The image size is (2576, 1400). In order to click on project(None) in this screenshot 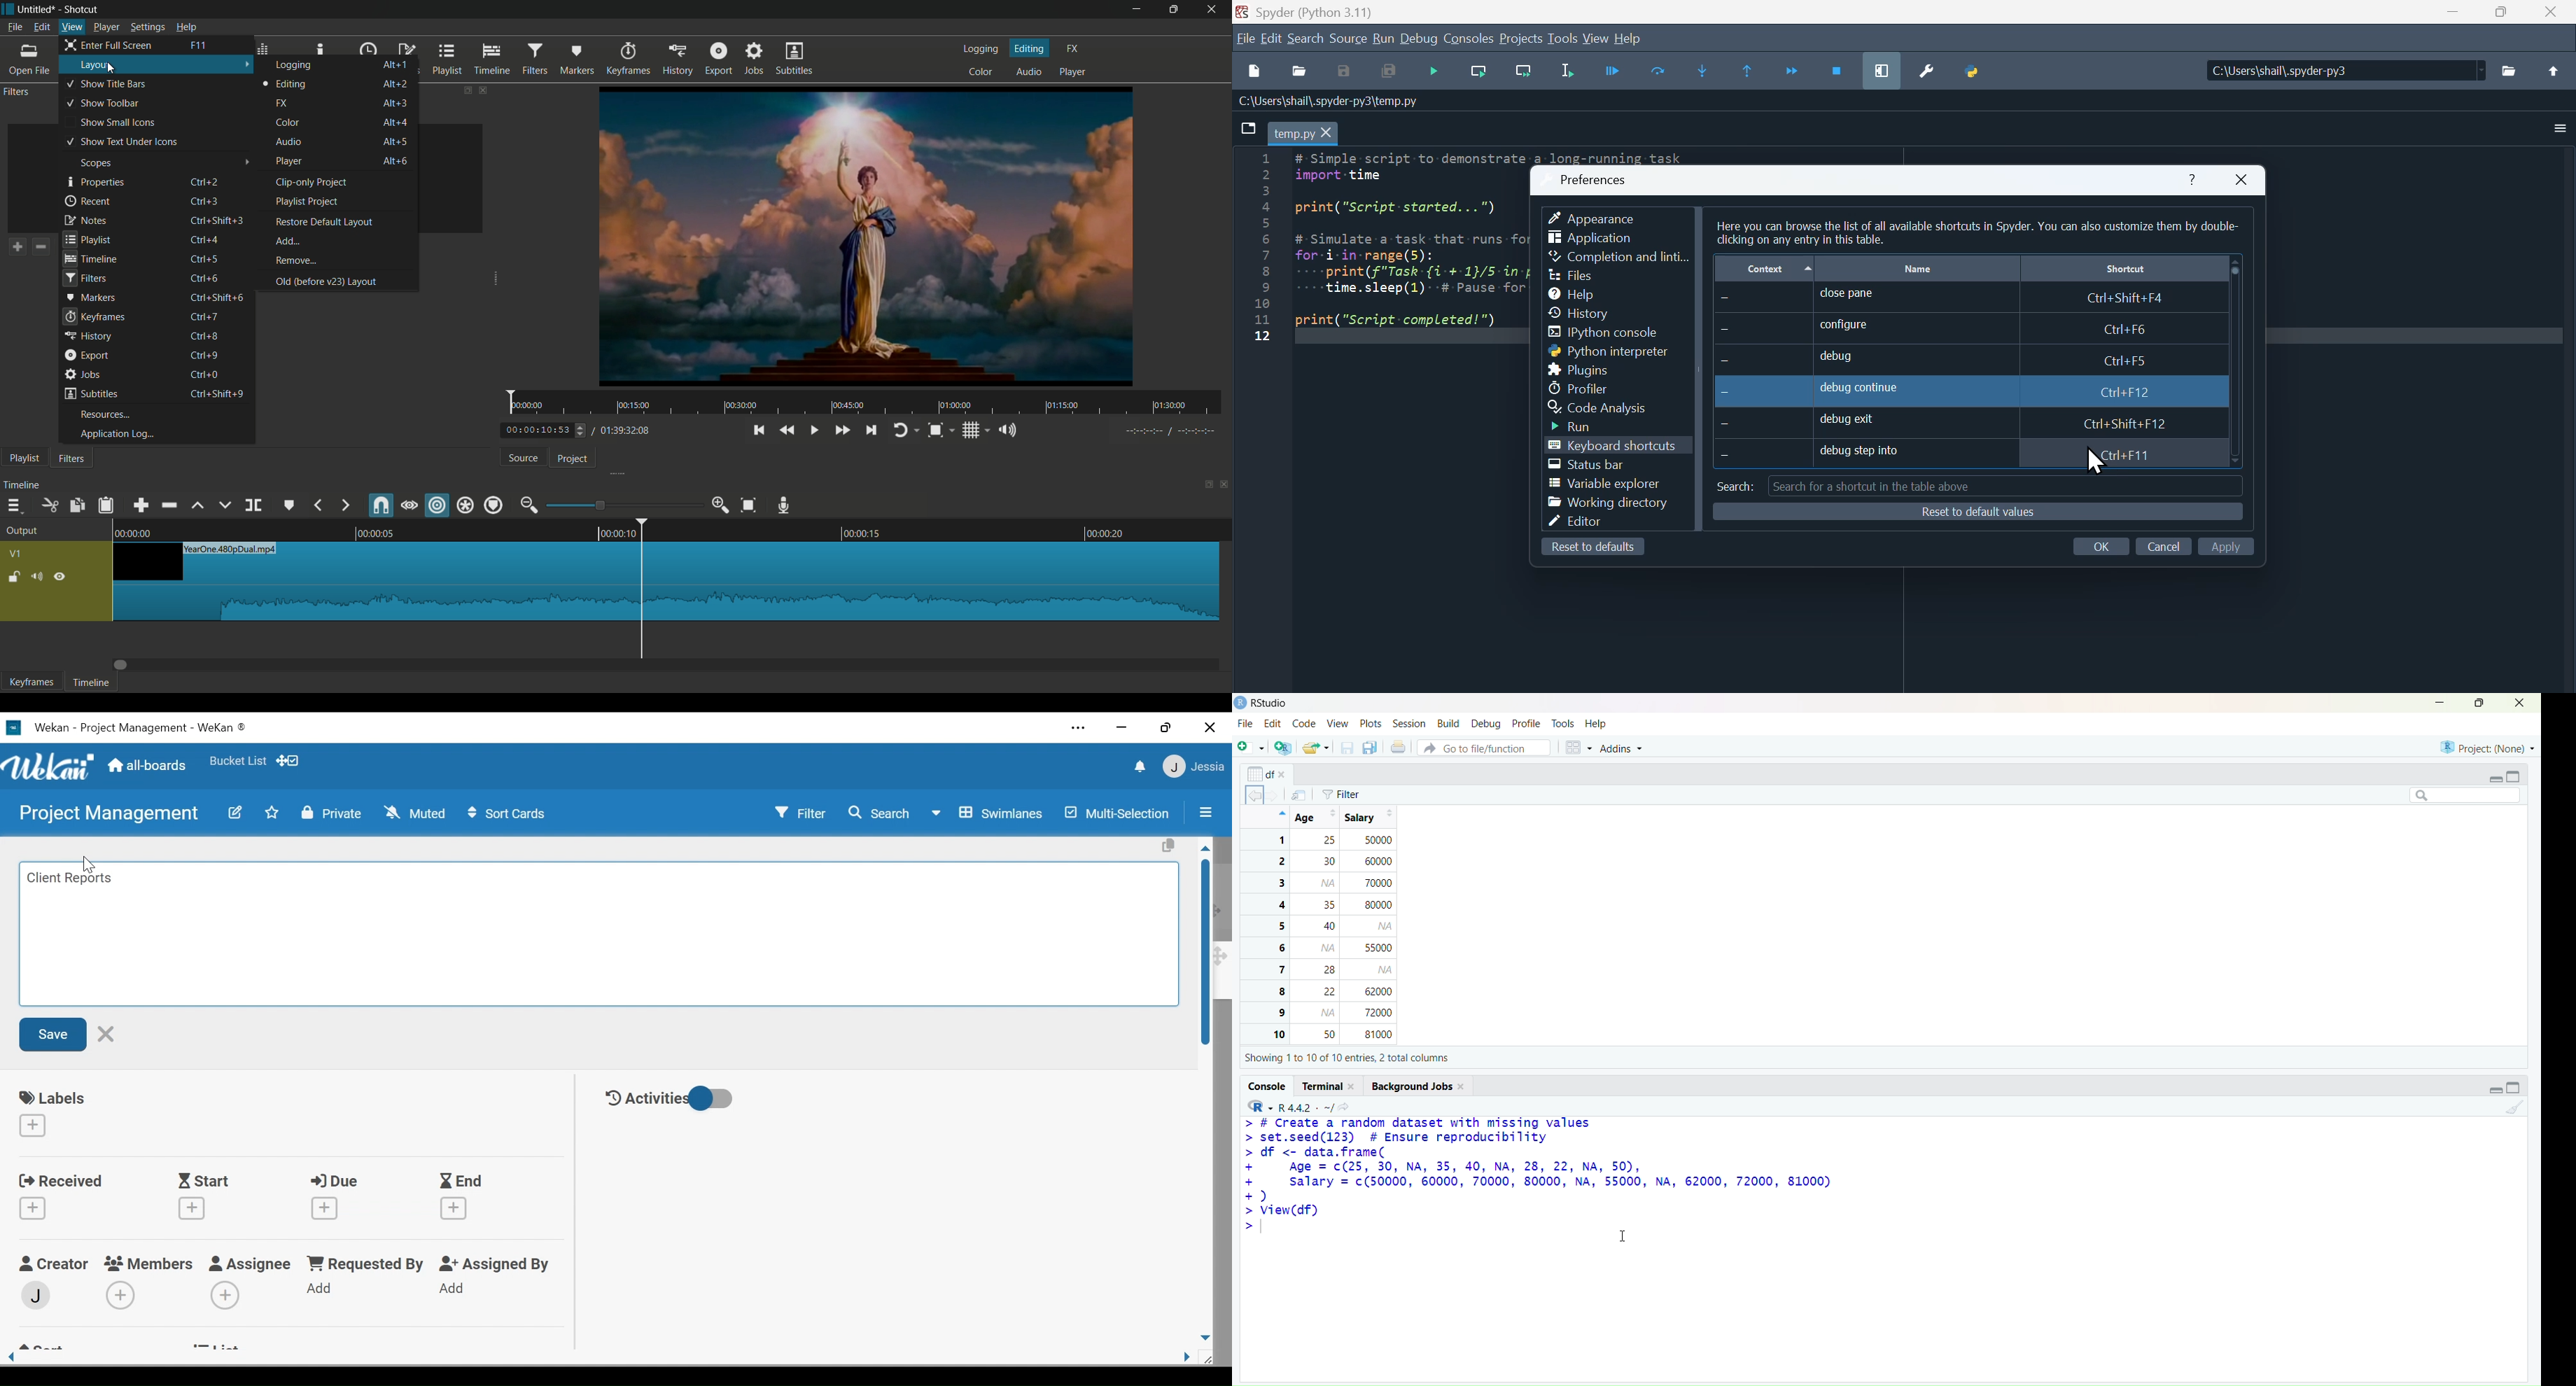, I will do `click(2487, 746)`.